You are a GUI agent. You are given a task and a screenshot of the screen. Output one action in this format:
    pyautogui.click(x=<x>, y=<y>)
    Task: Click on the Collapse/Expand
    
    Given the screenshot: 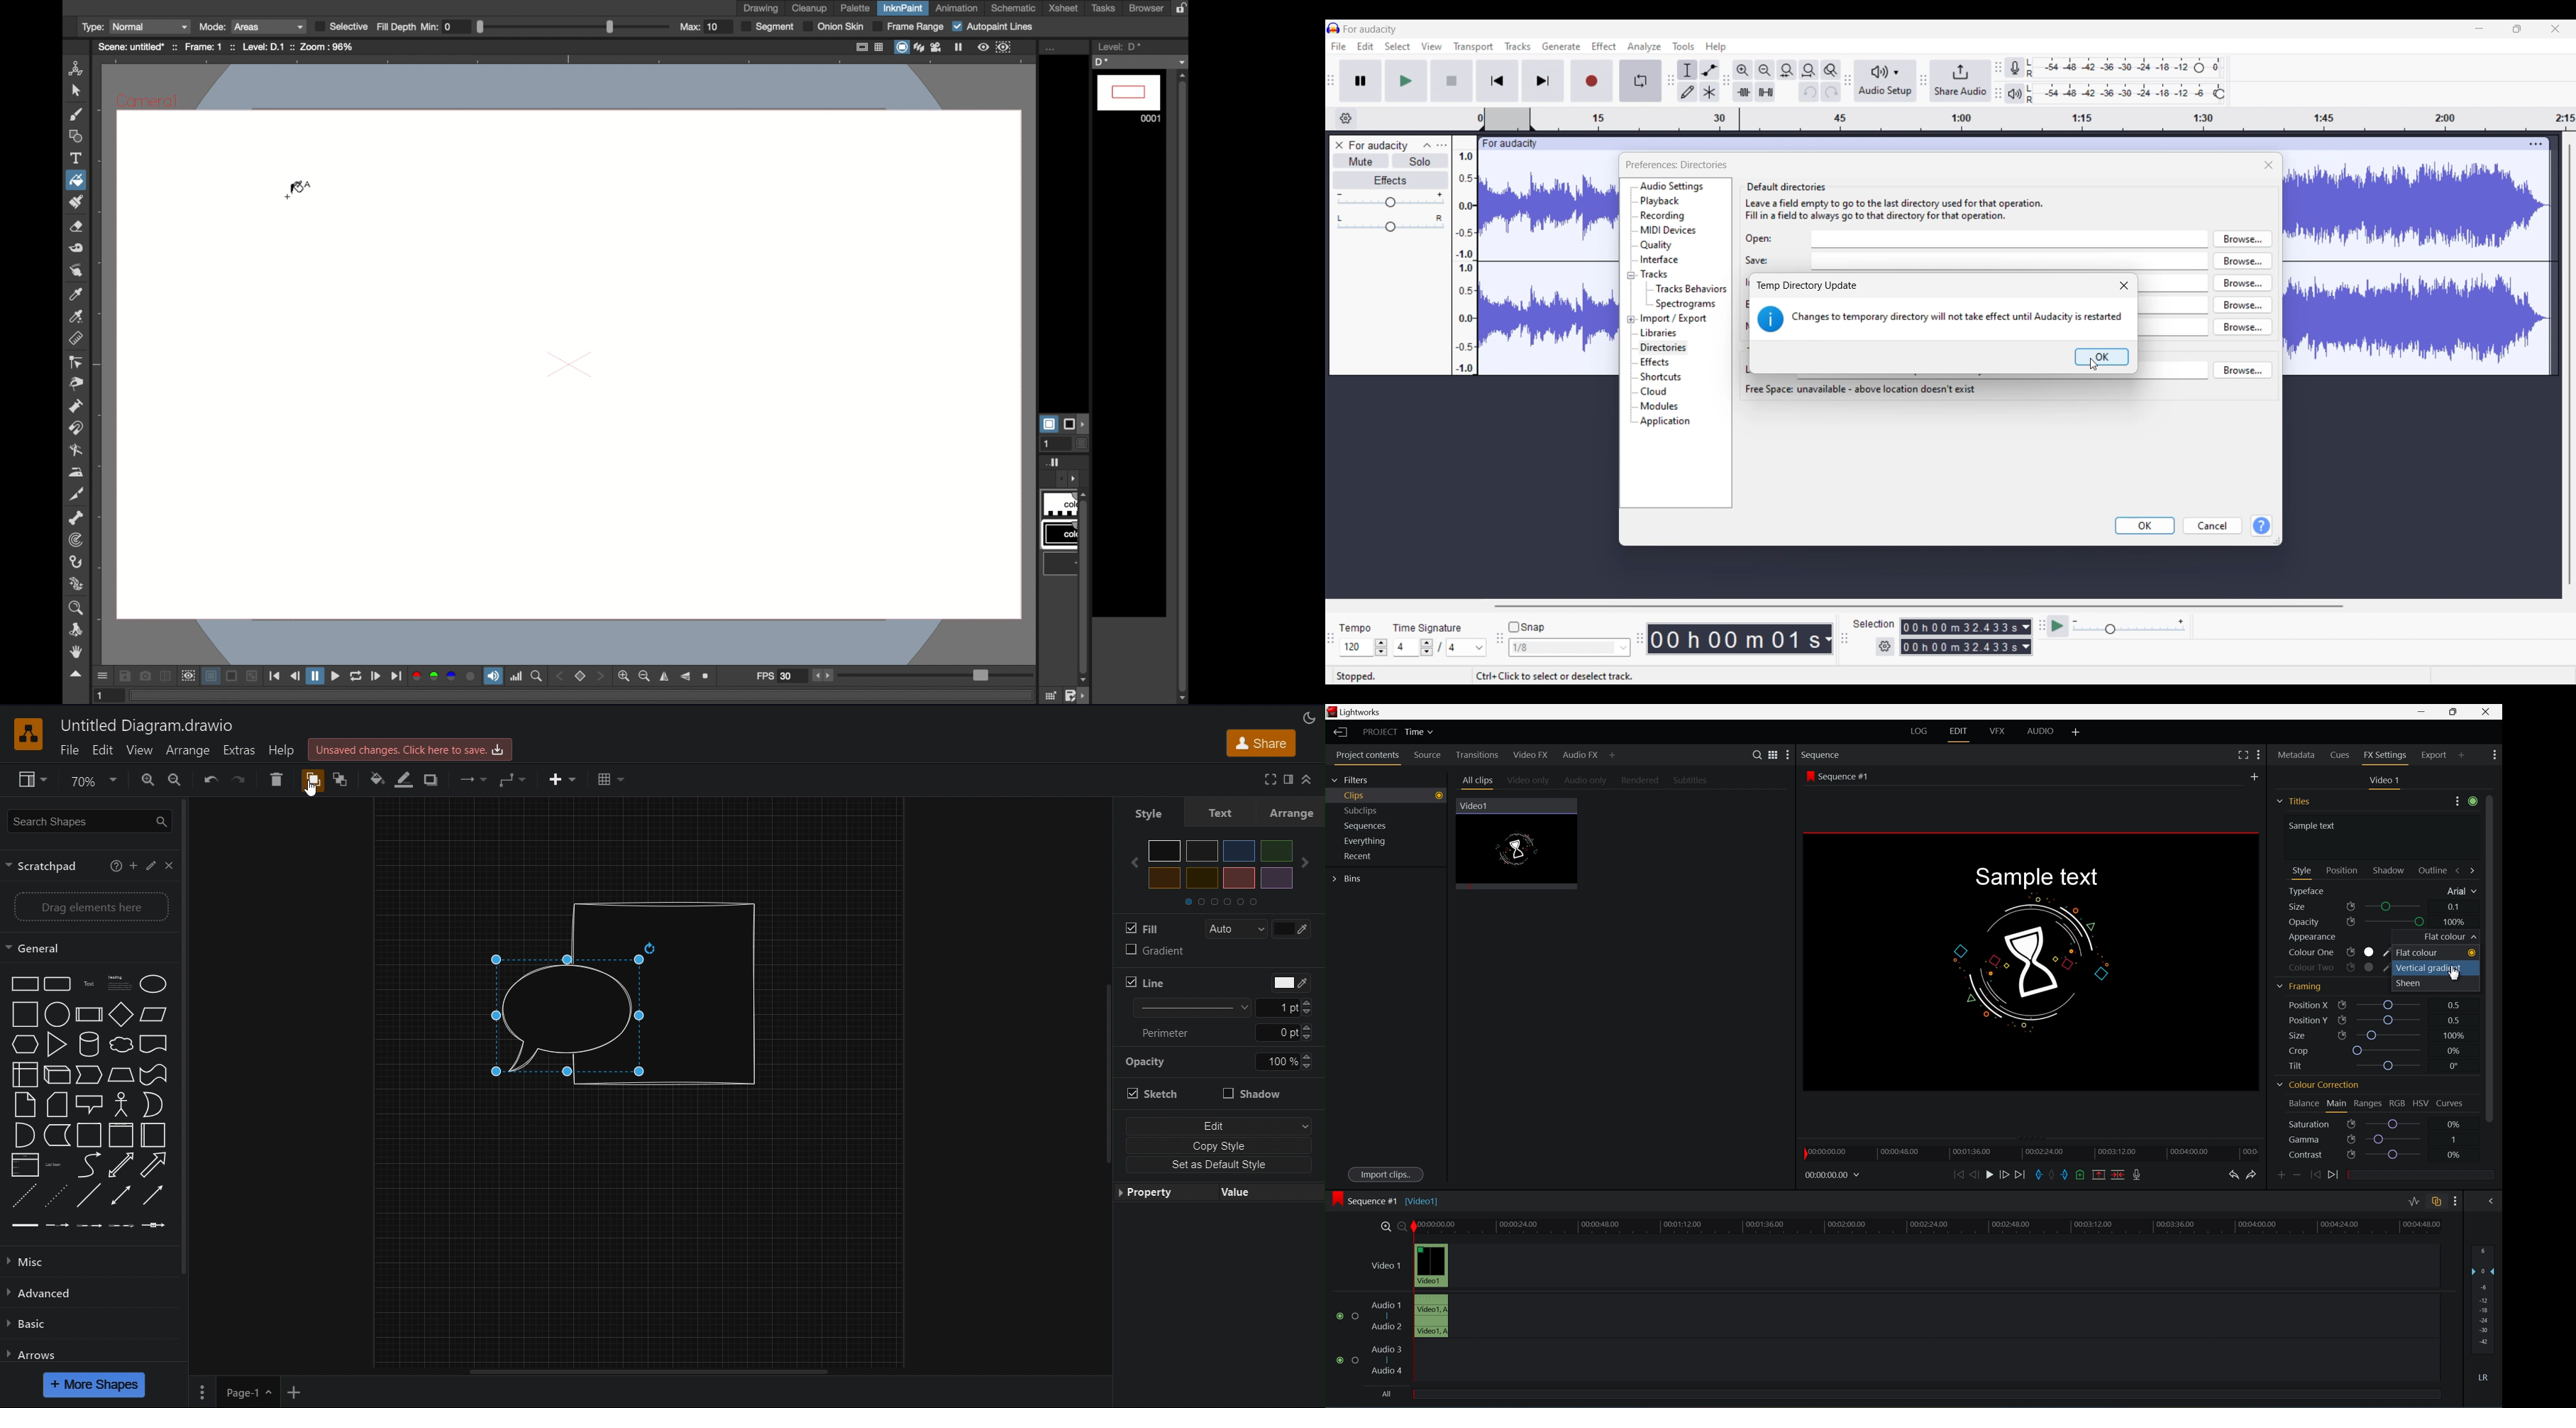 What is the action you would take?
    pyautogui.click(x=1631, y=297)
    